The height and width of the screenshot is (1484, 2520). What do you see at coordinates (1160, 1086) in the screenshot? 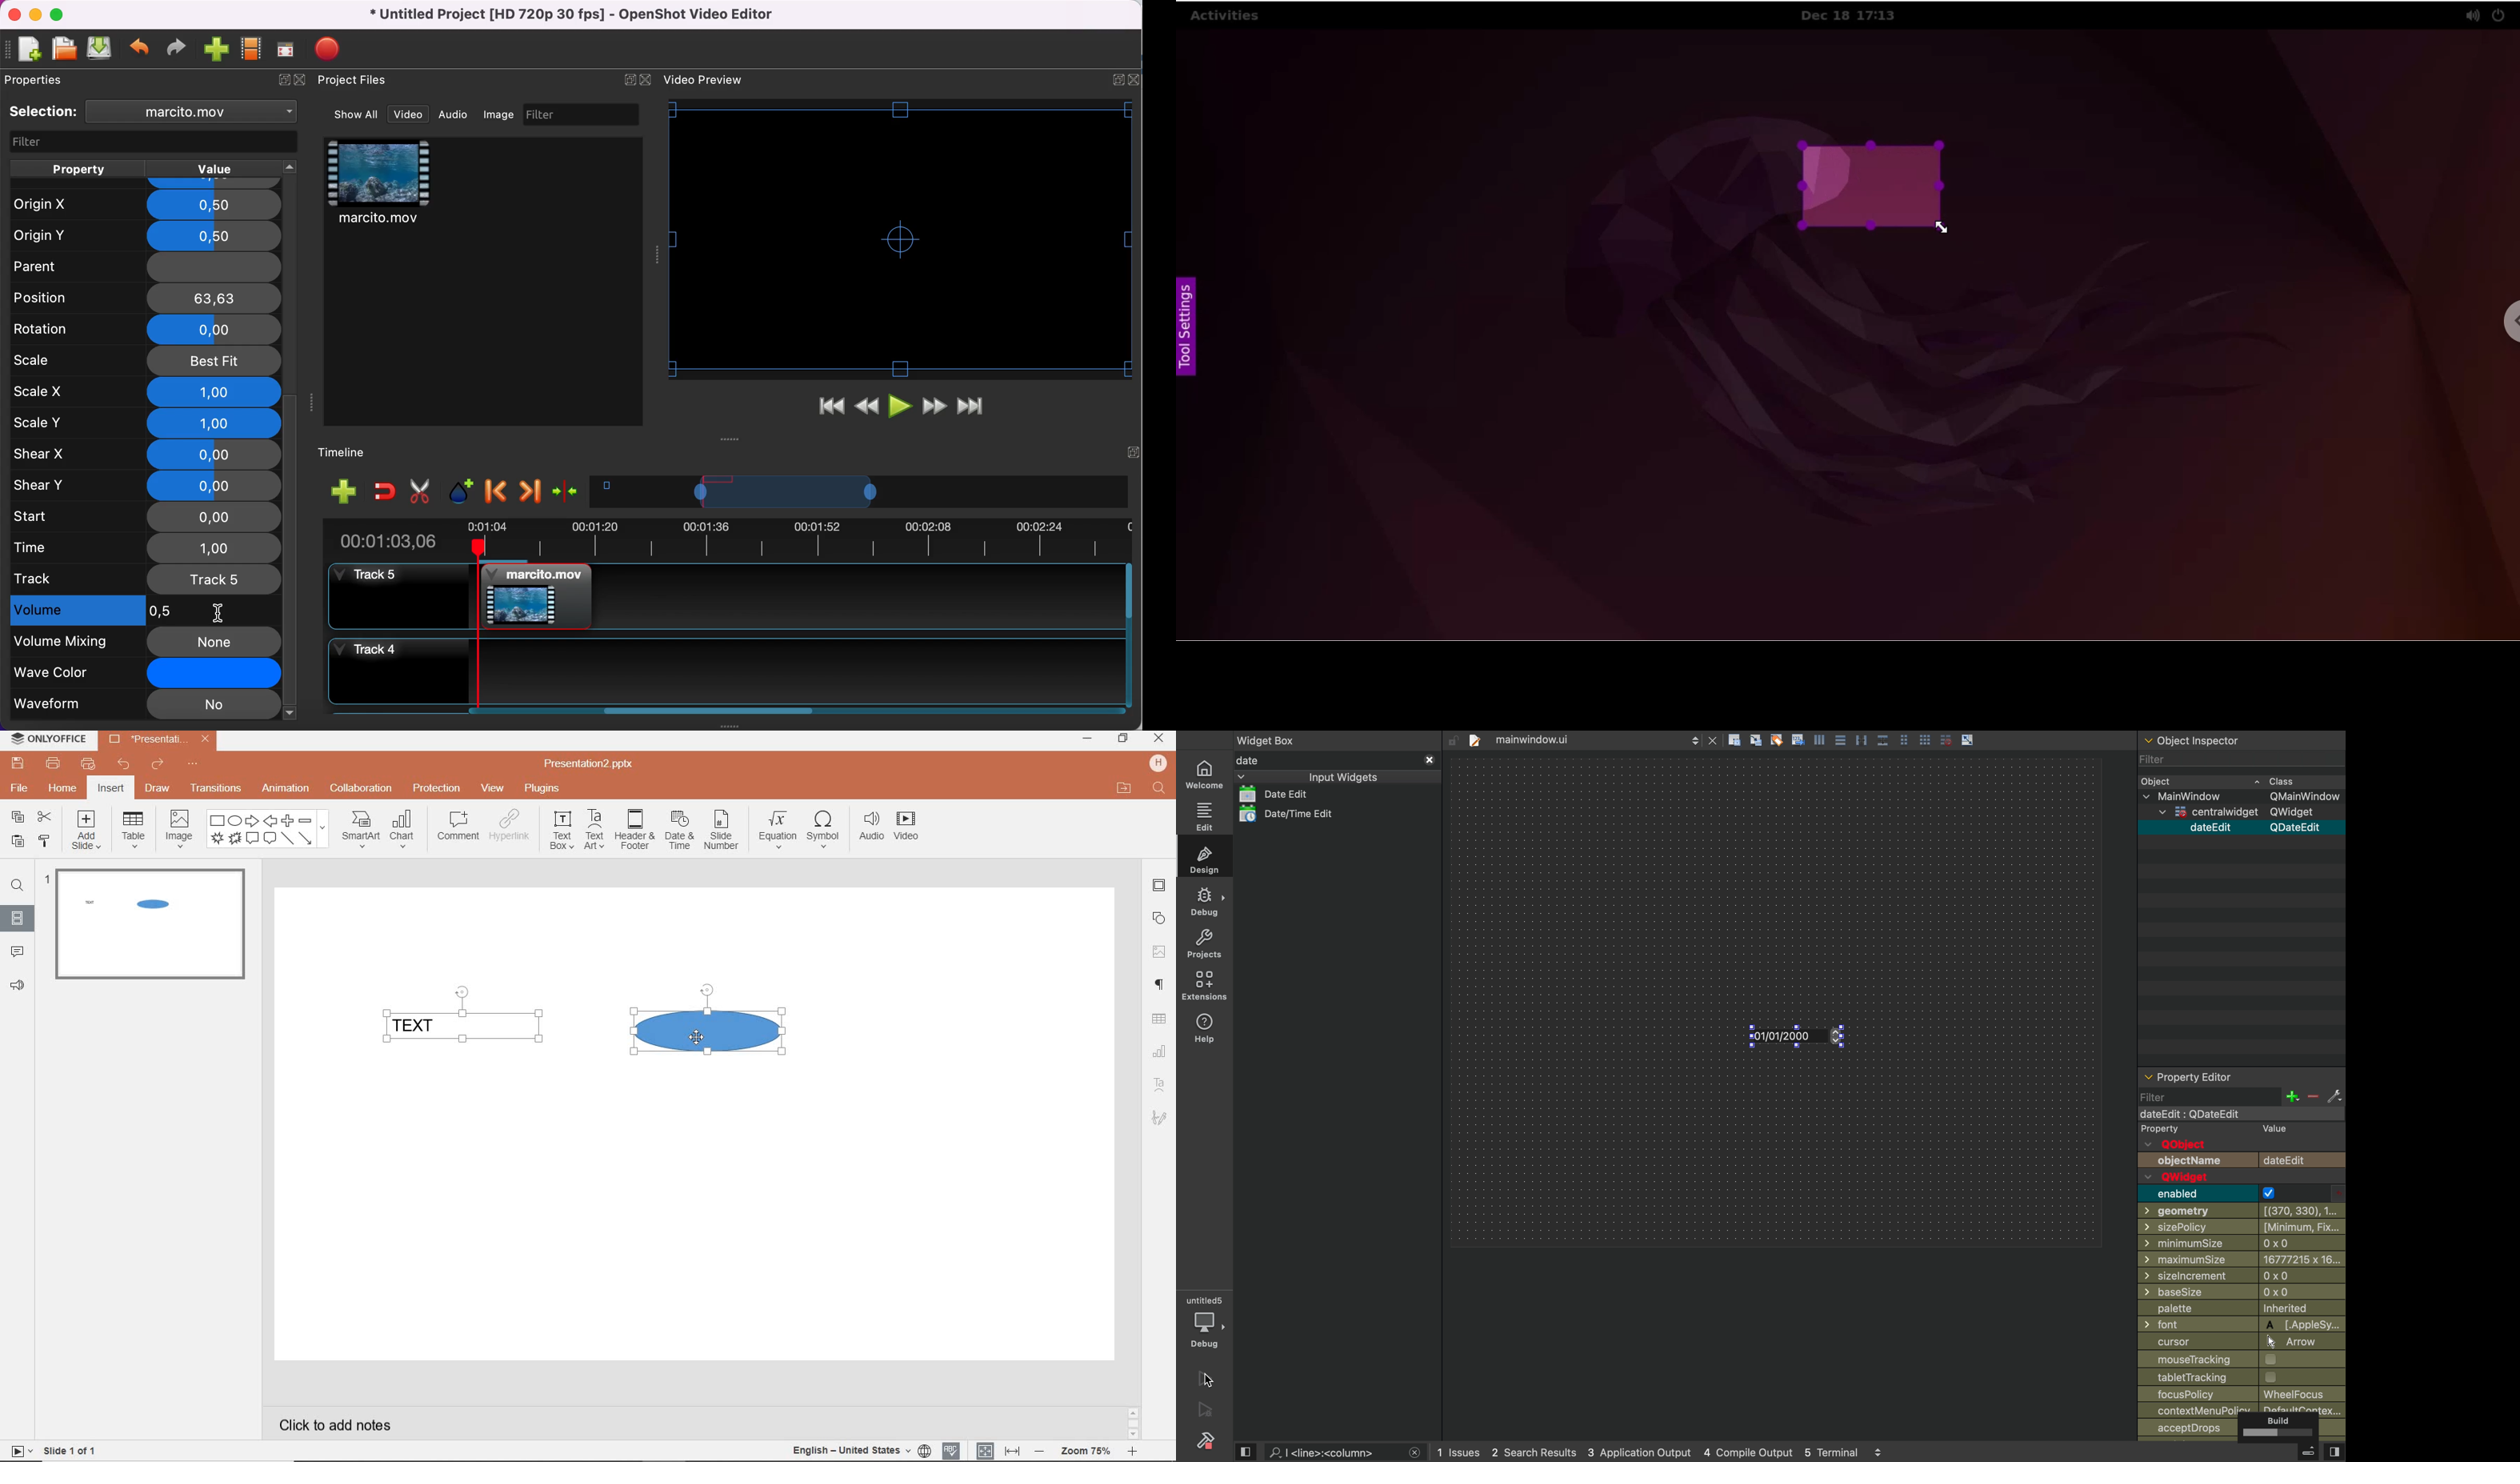
I see `TEXT ART` at bounding box center [1160, 1086].